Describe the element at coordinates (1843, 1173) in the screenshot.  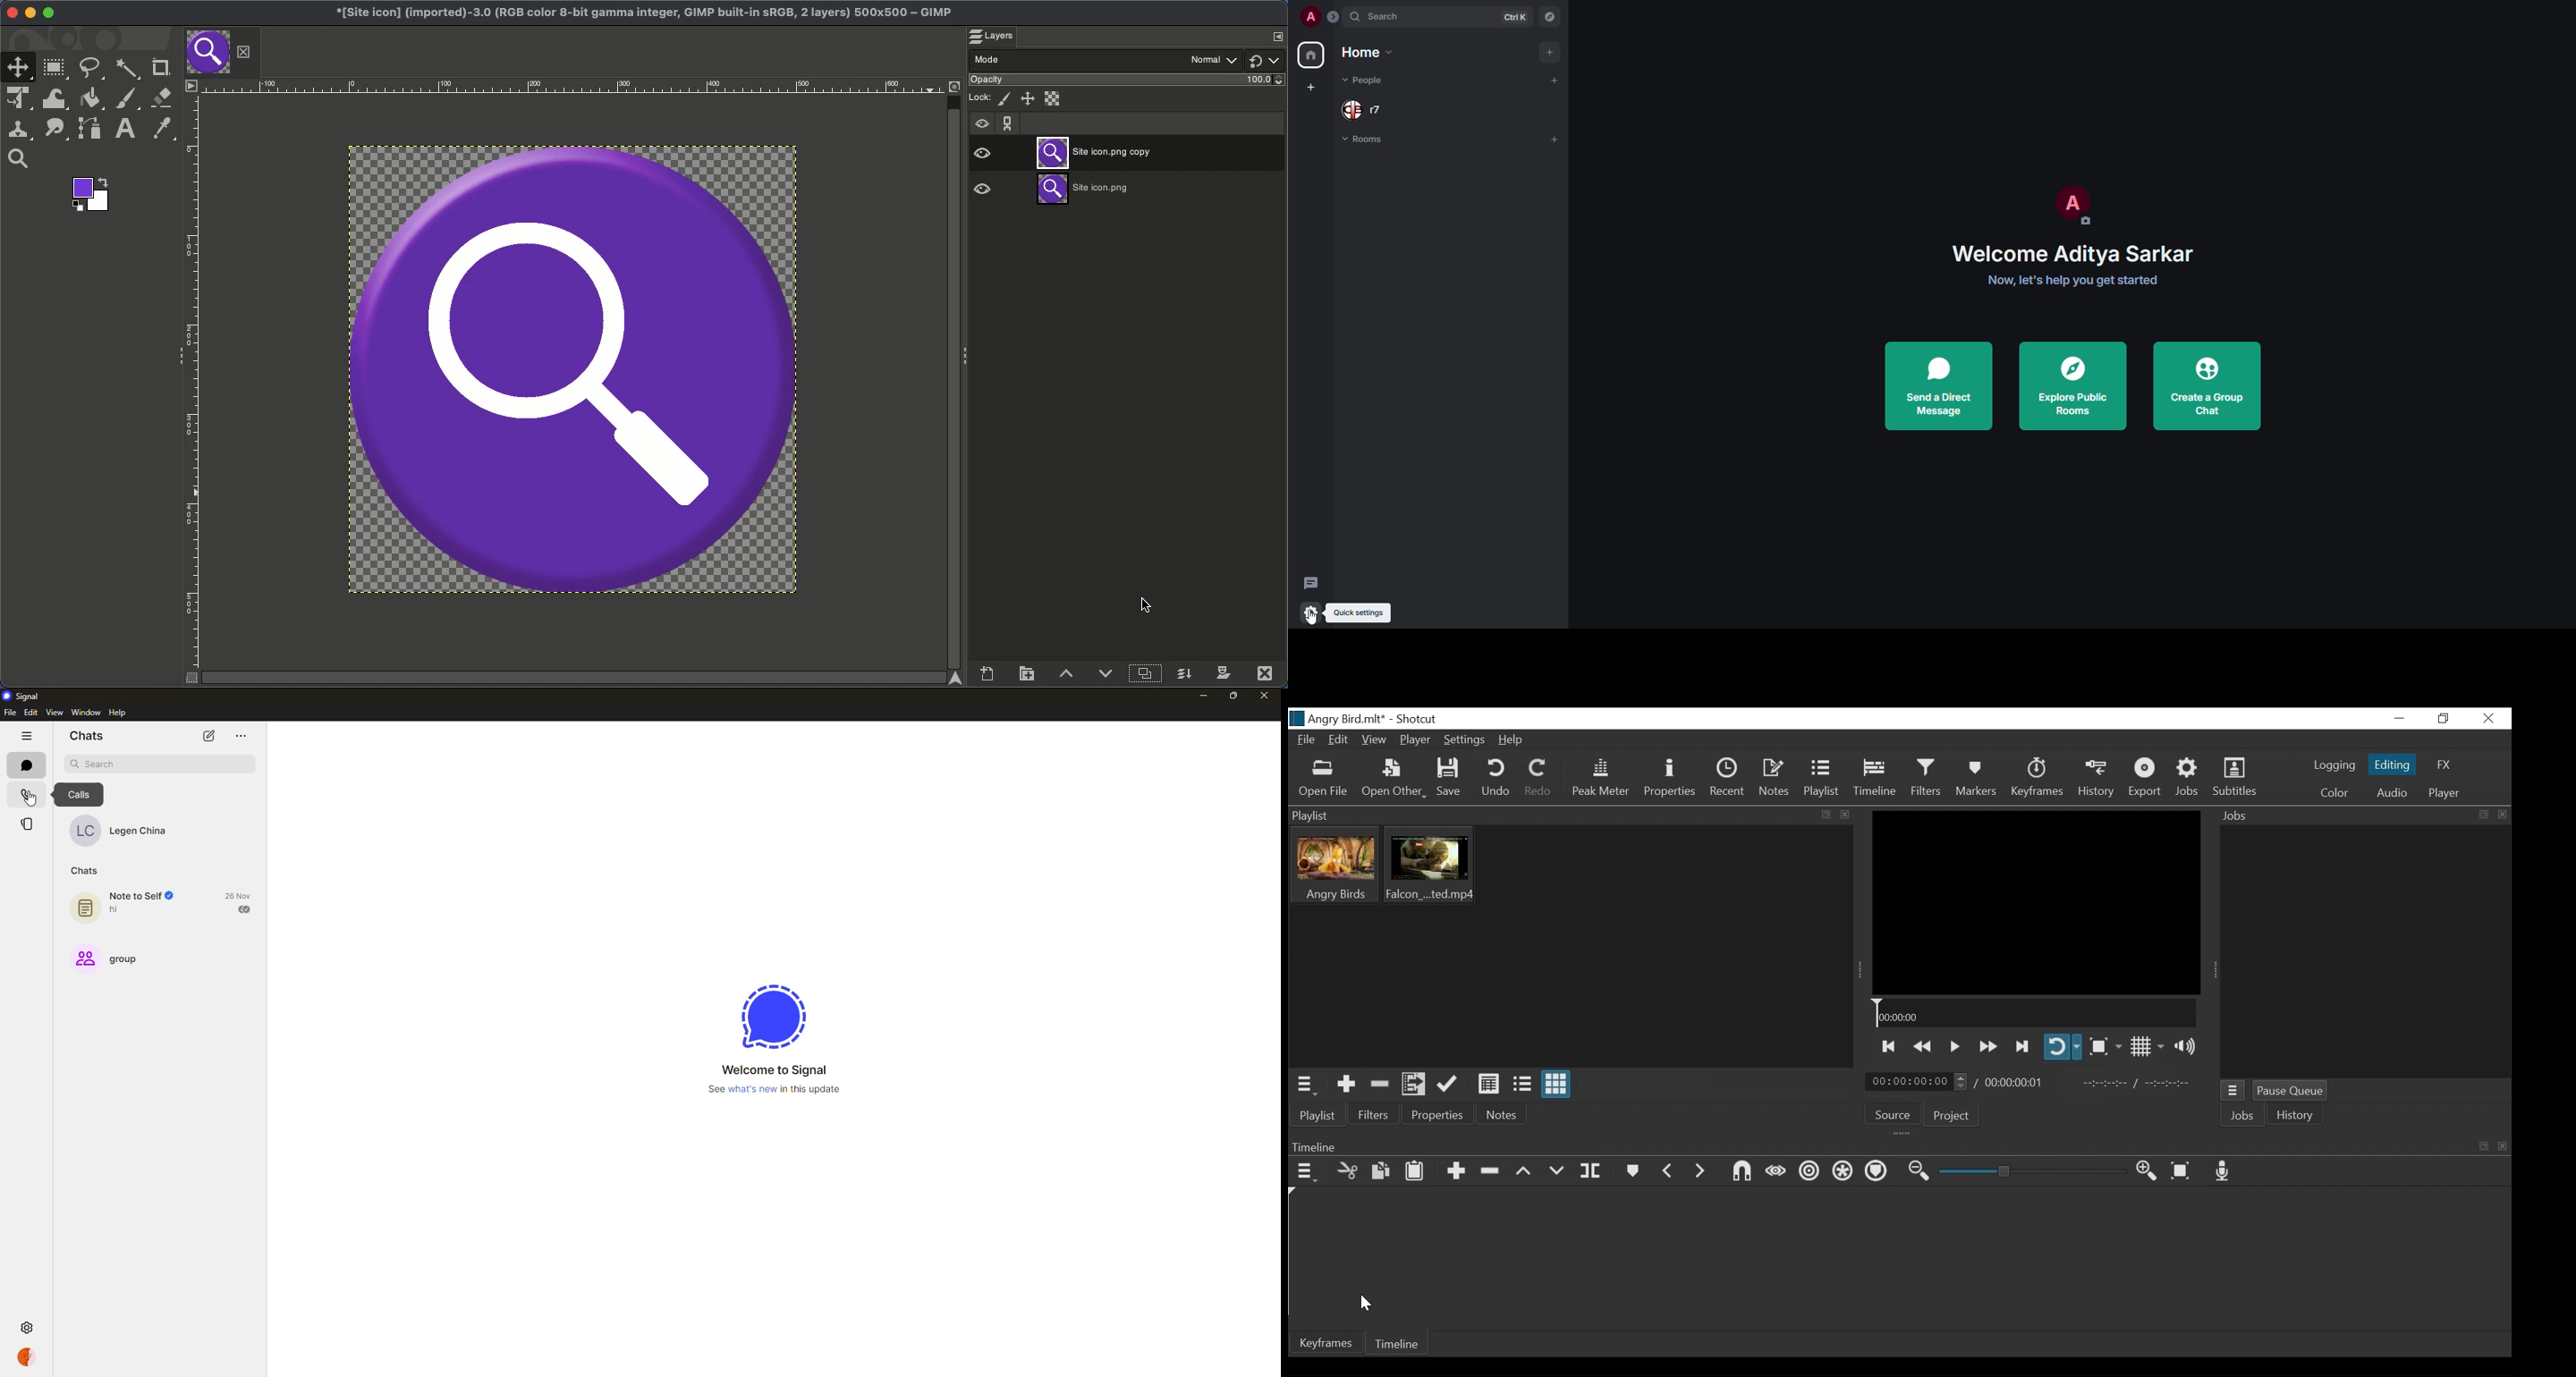
I see `Rippla all tracks` at that location.